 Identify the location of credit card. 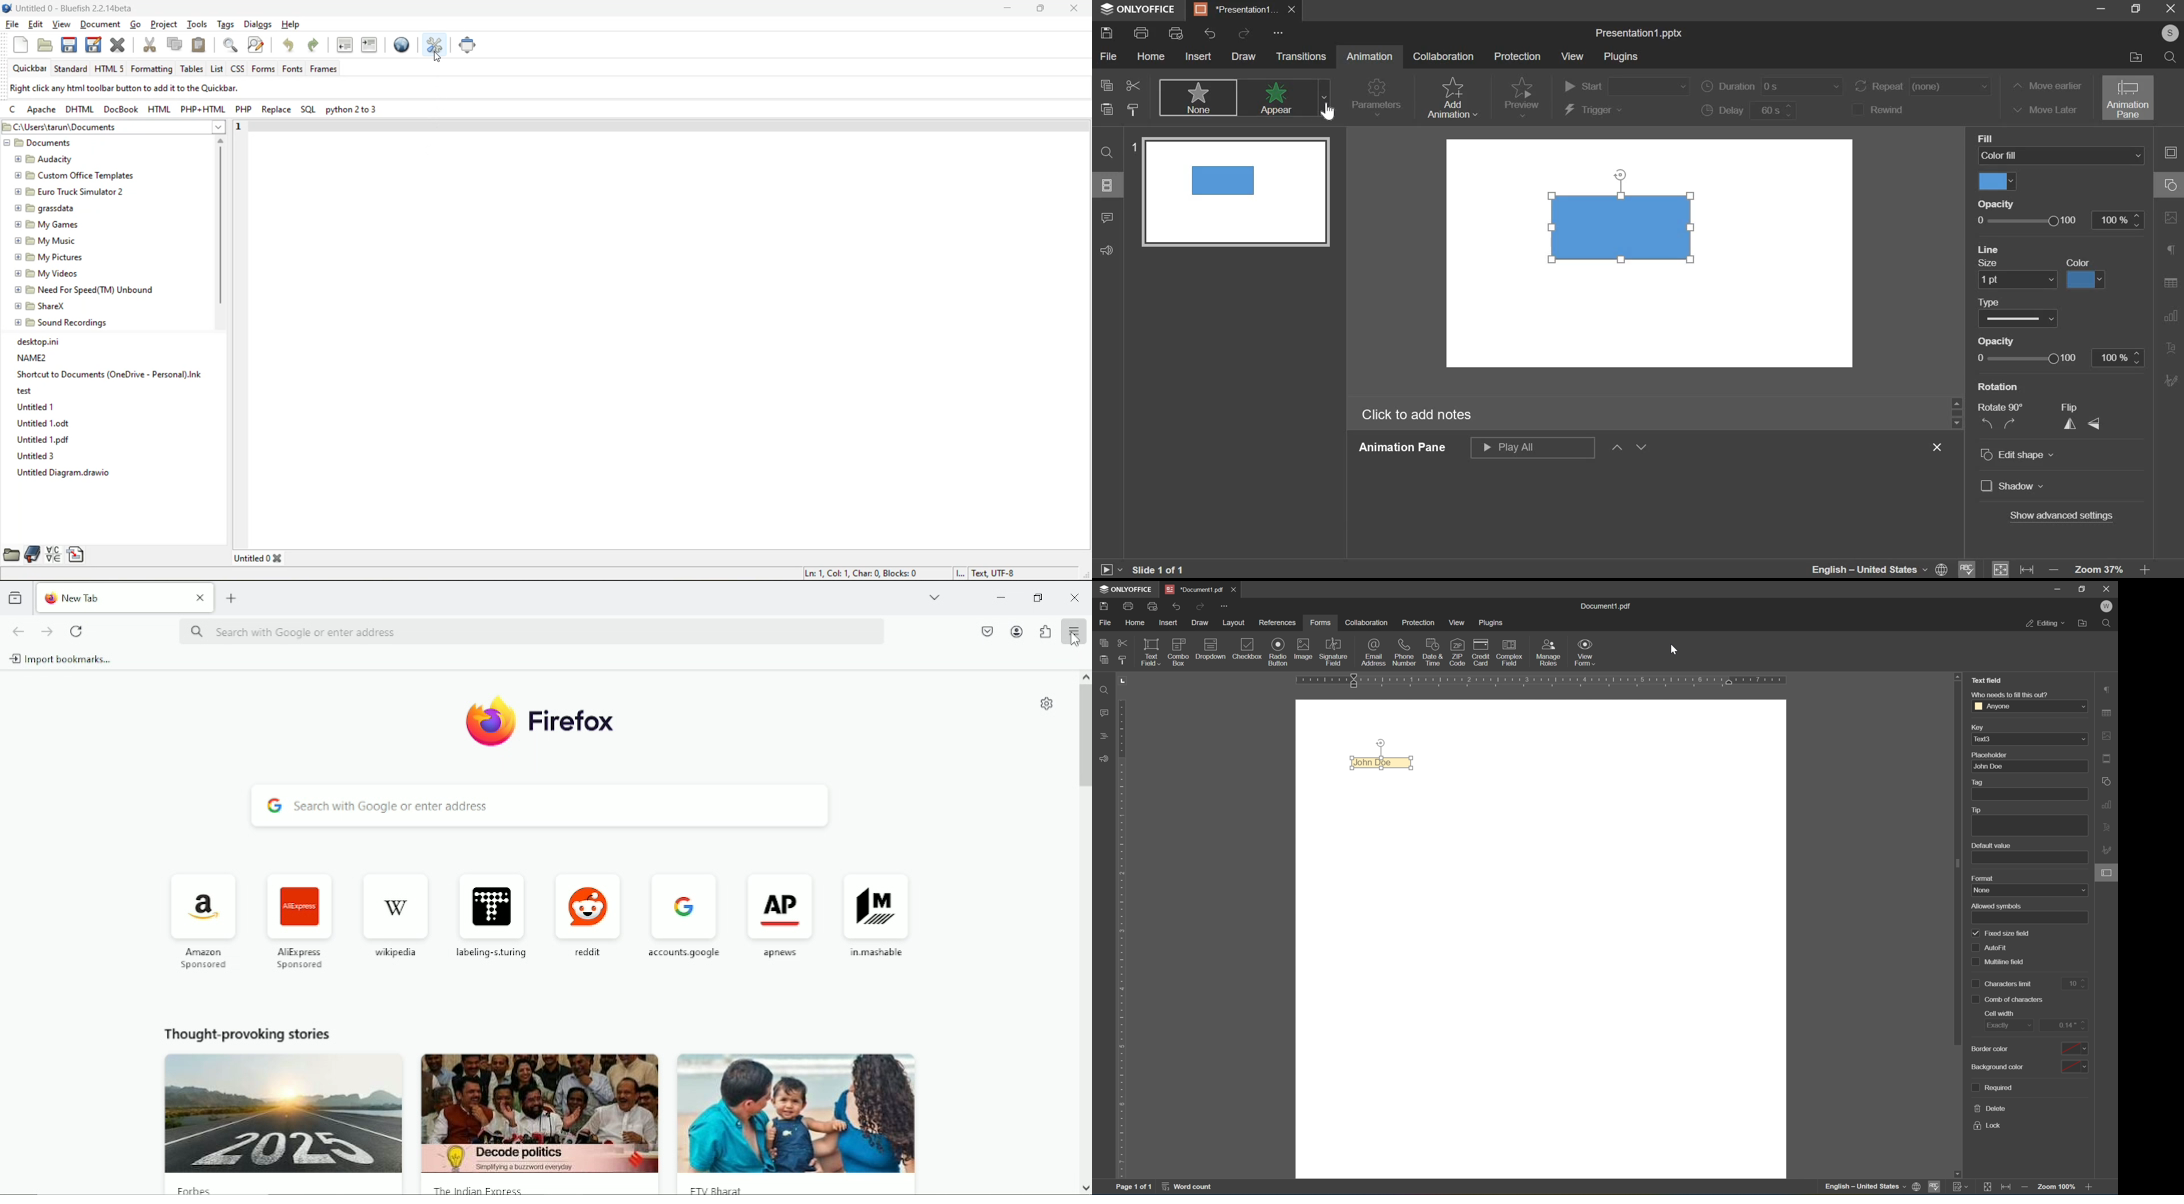
(1481, 651).